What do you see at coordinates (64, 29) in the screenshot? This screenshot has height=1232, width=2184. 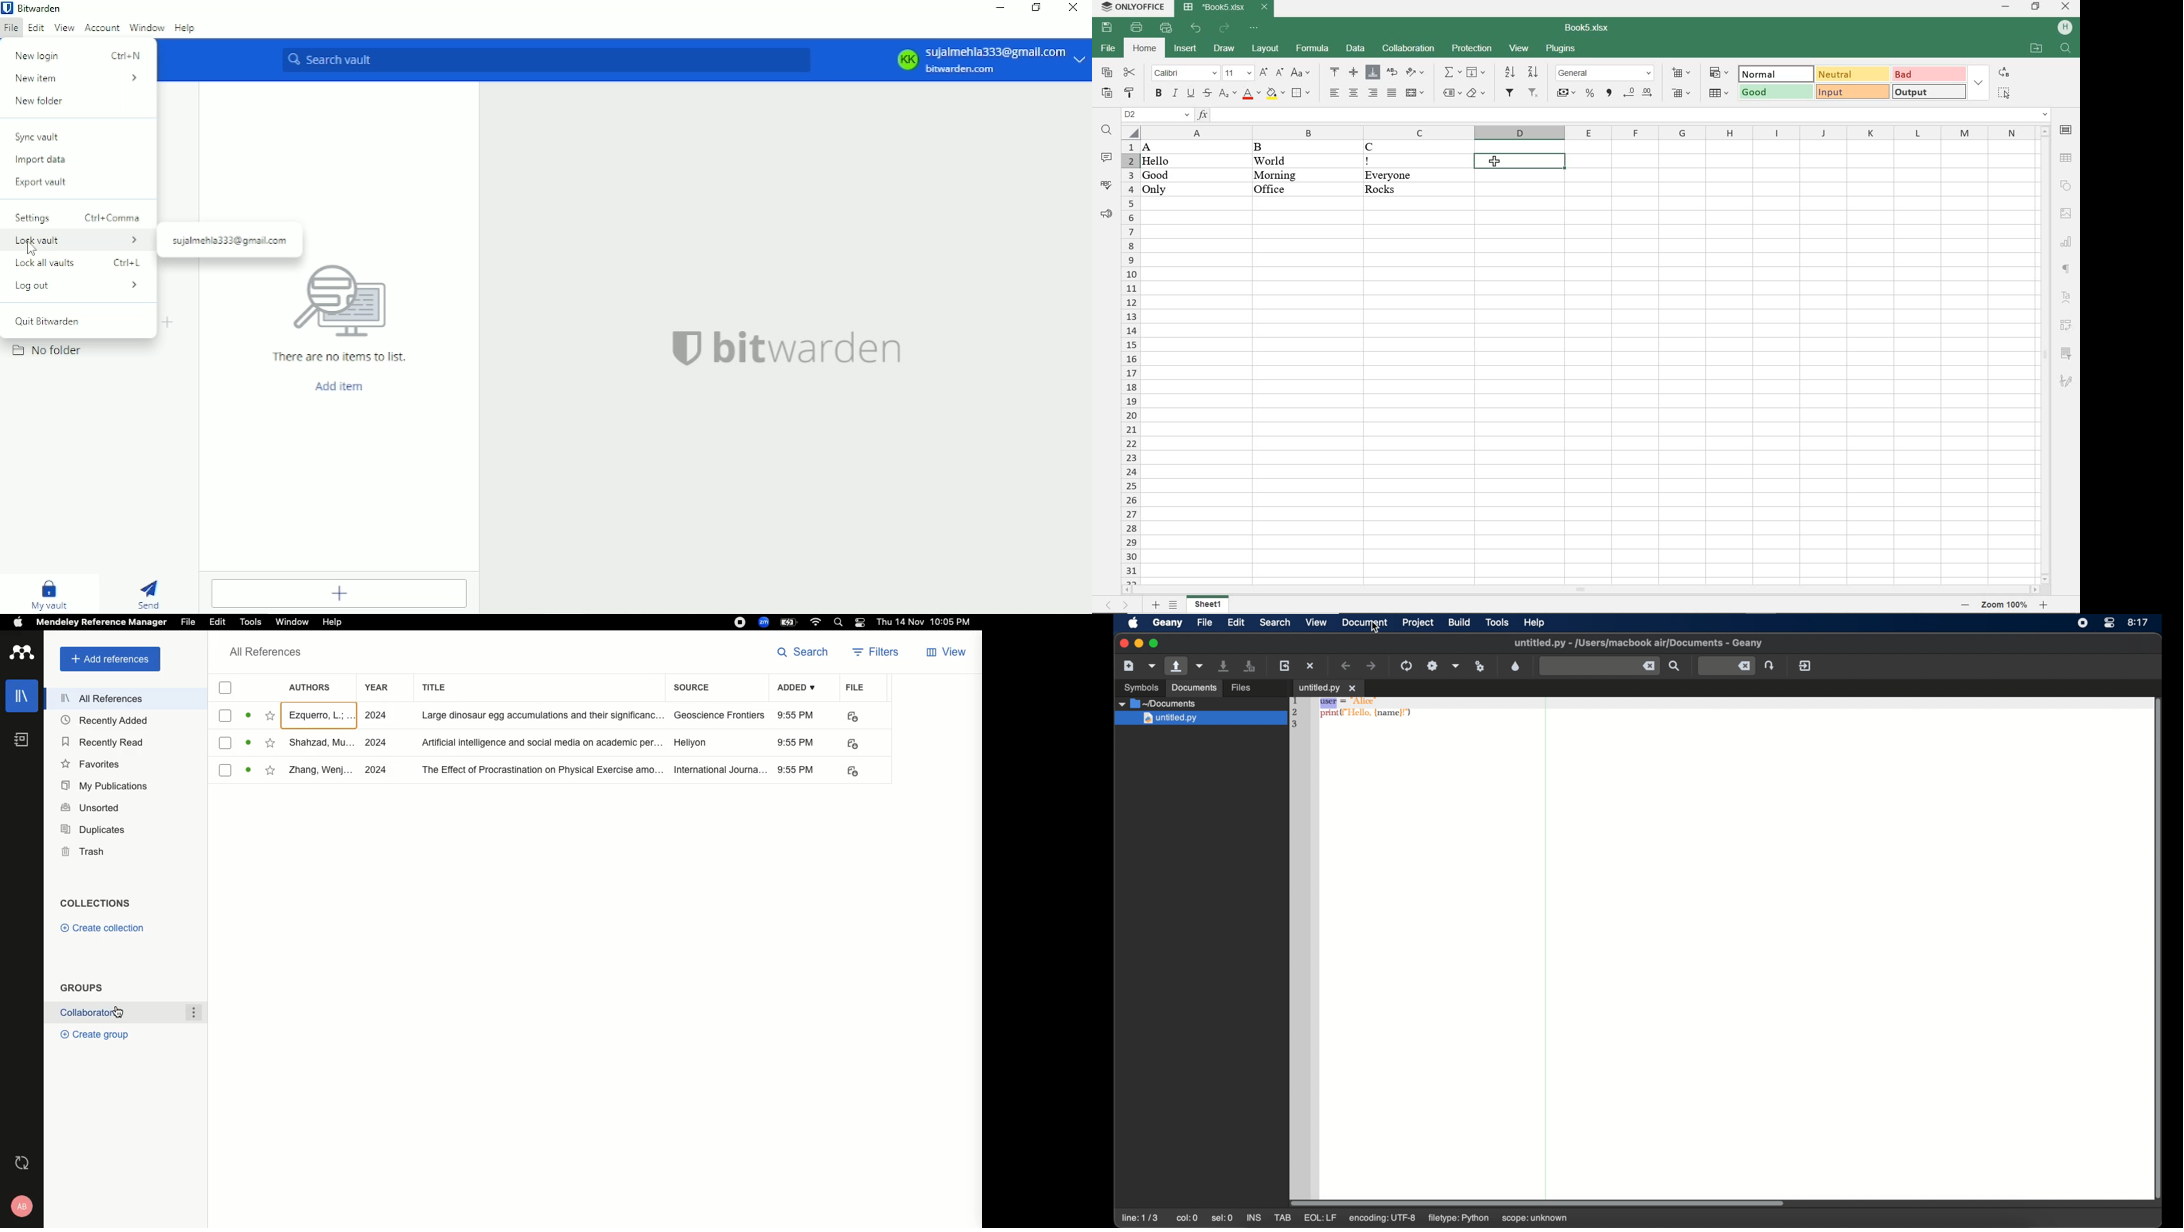 I see `View` at bounding box center [64, 29].